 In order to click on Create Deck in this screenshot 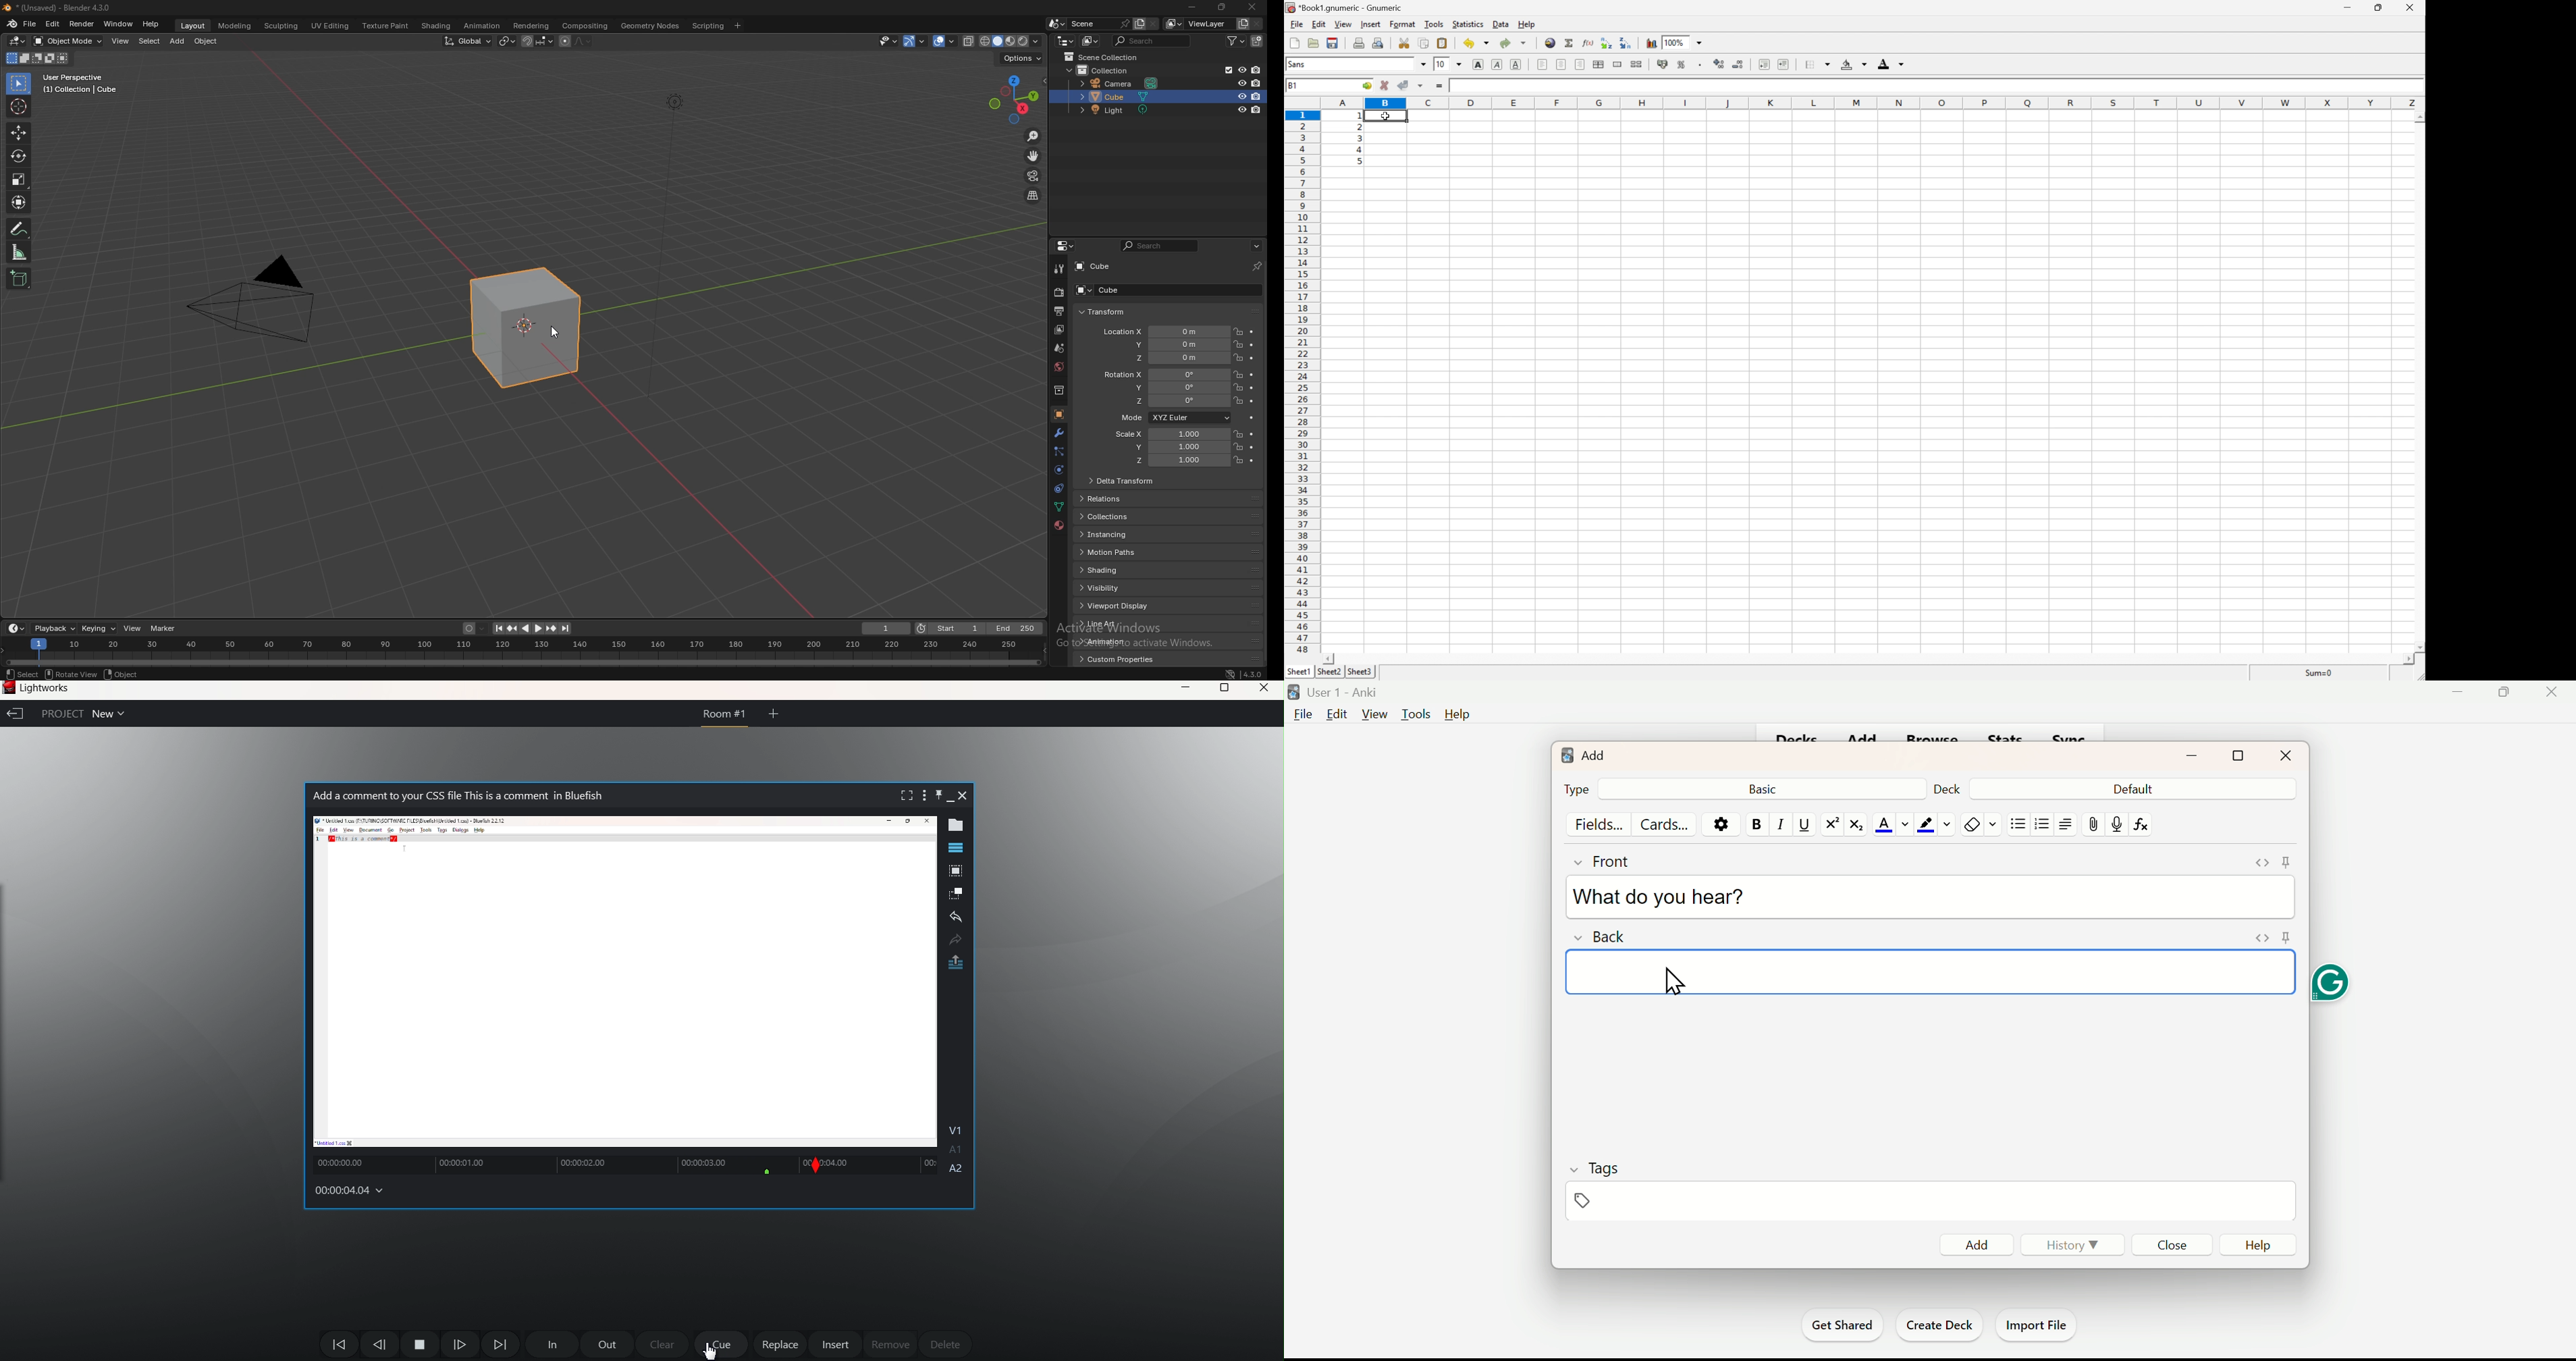, I will do `click(1939, 1325)`.